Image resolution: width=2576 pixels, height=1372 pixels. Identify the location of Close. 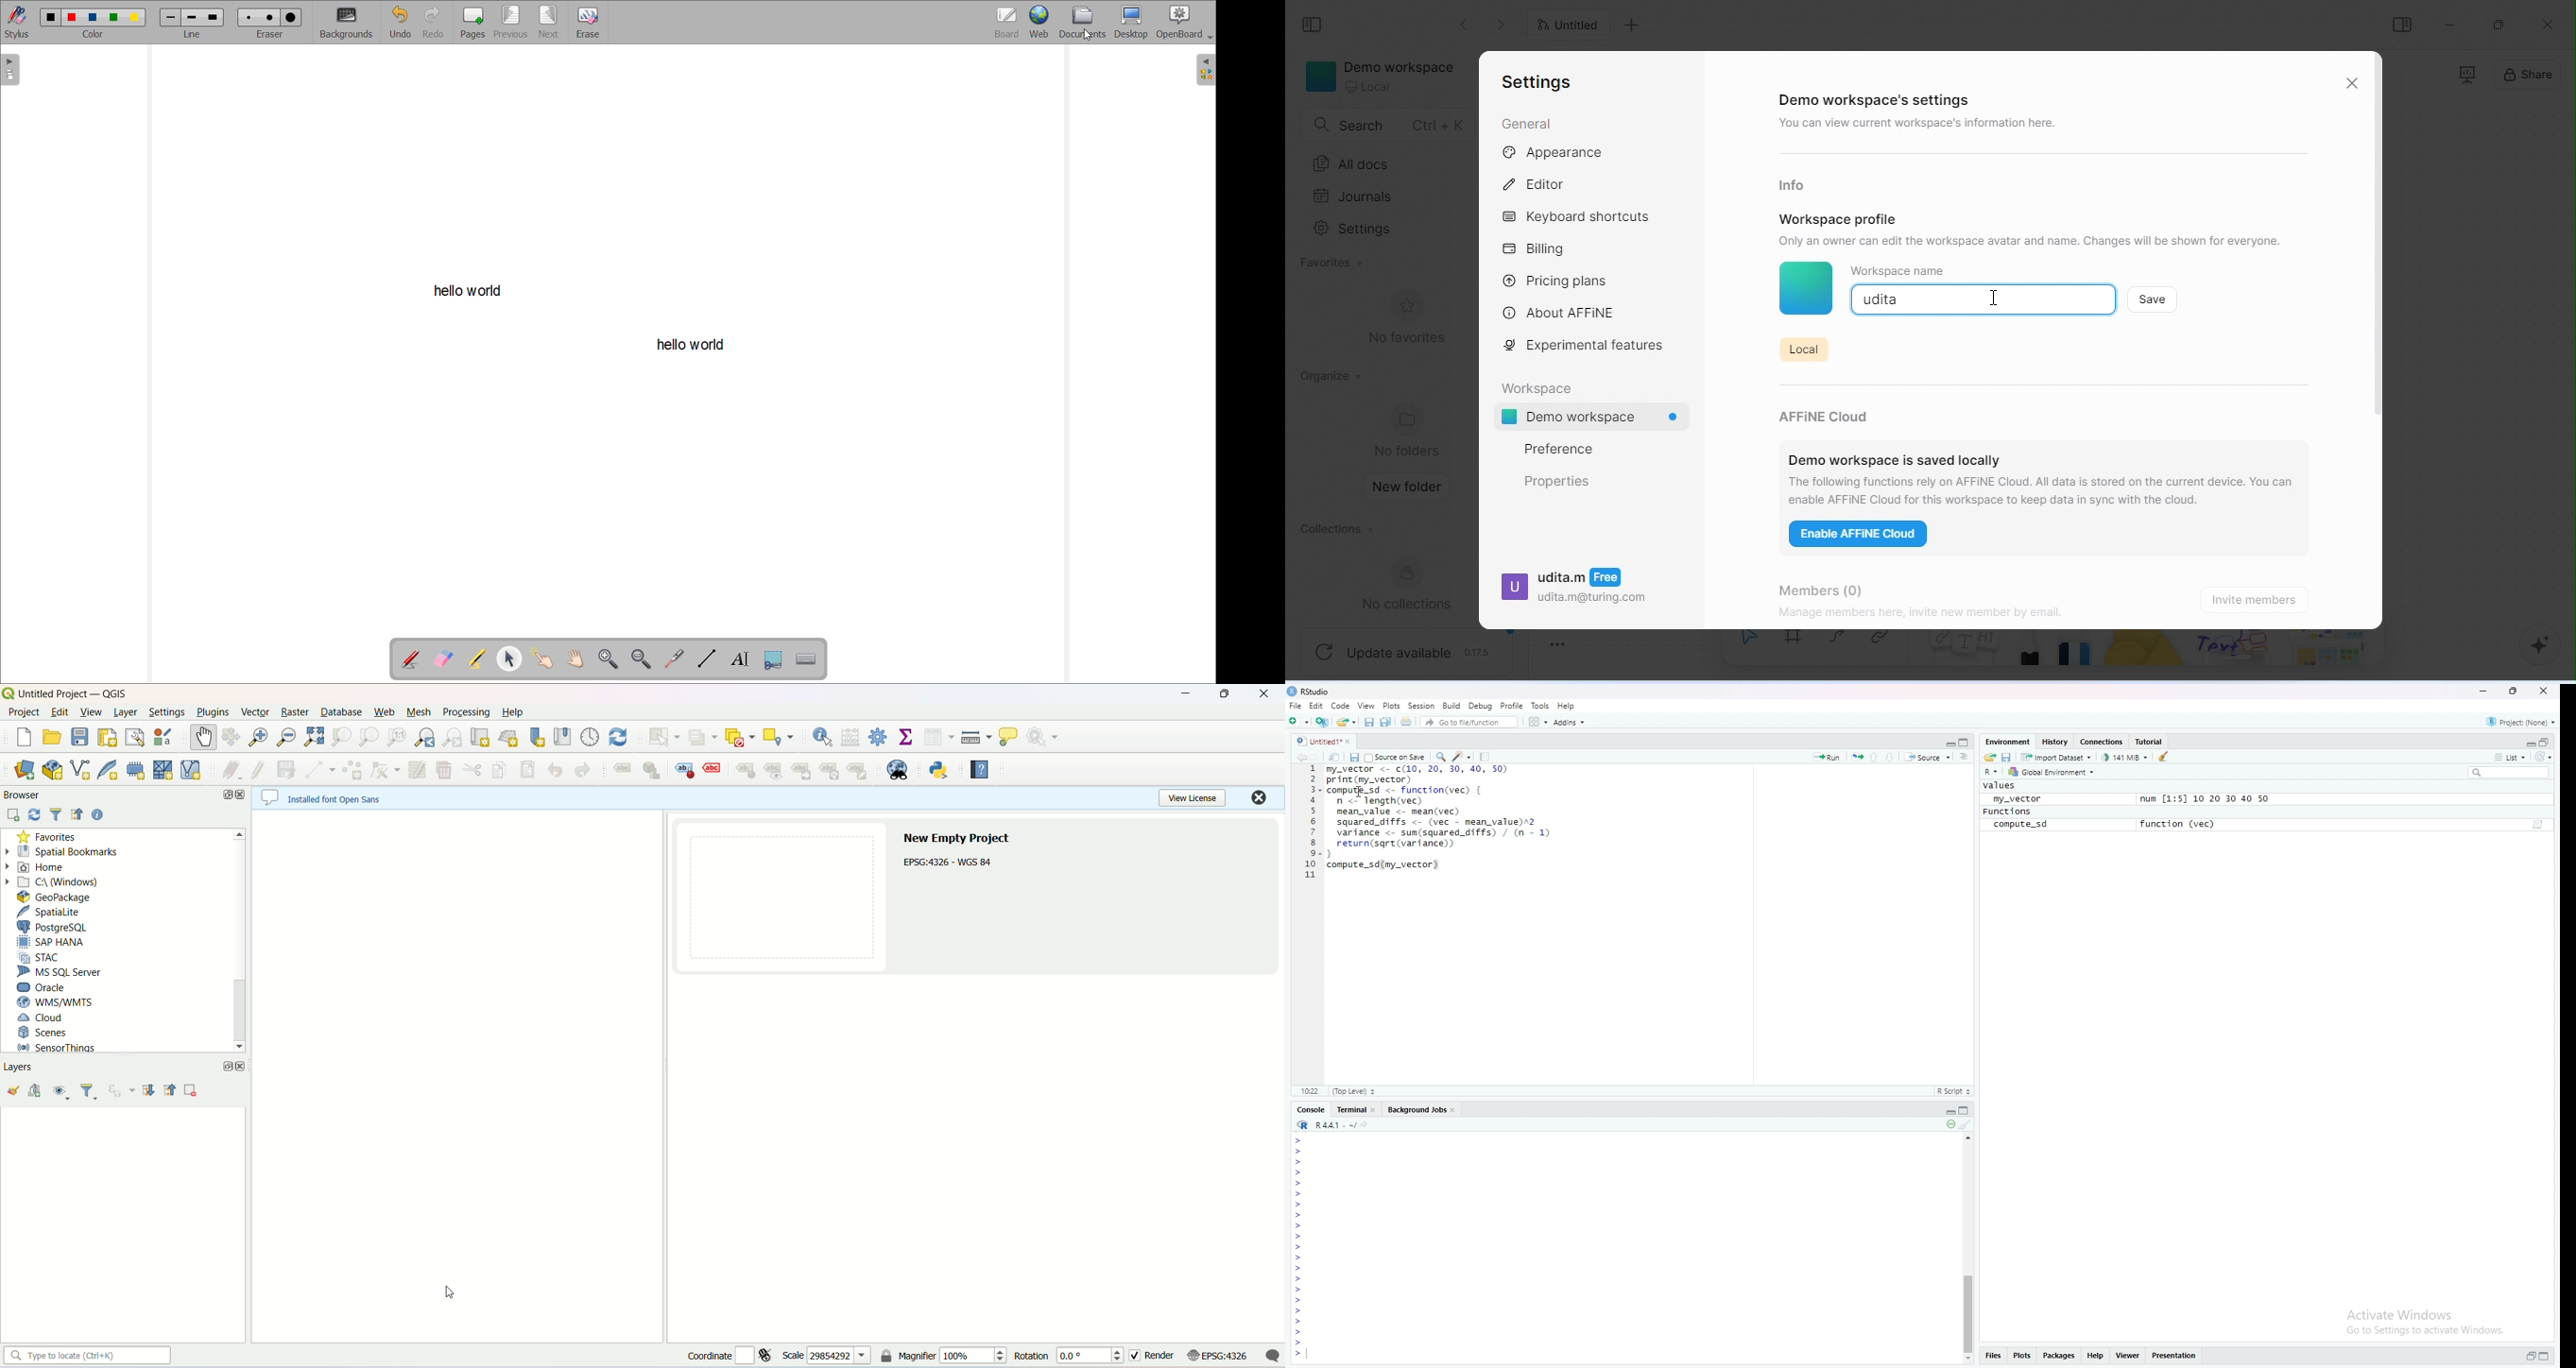
(2543, 691).